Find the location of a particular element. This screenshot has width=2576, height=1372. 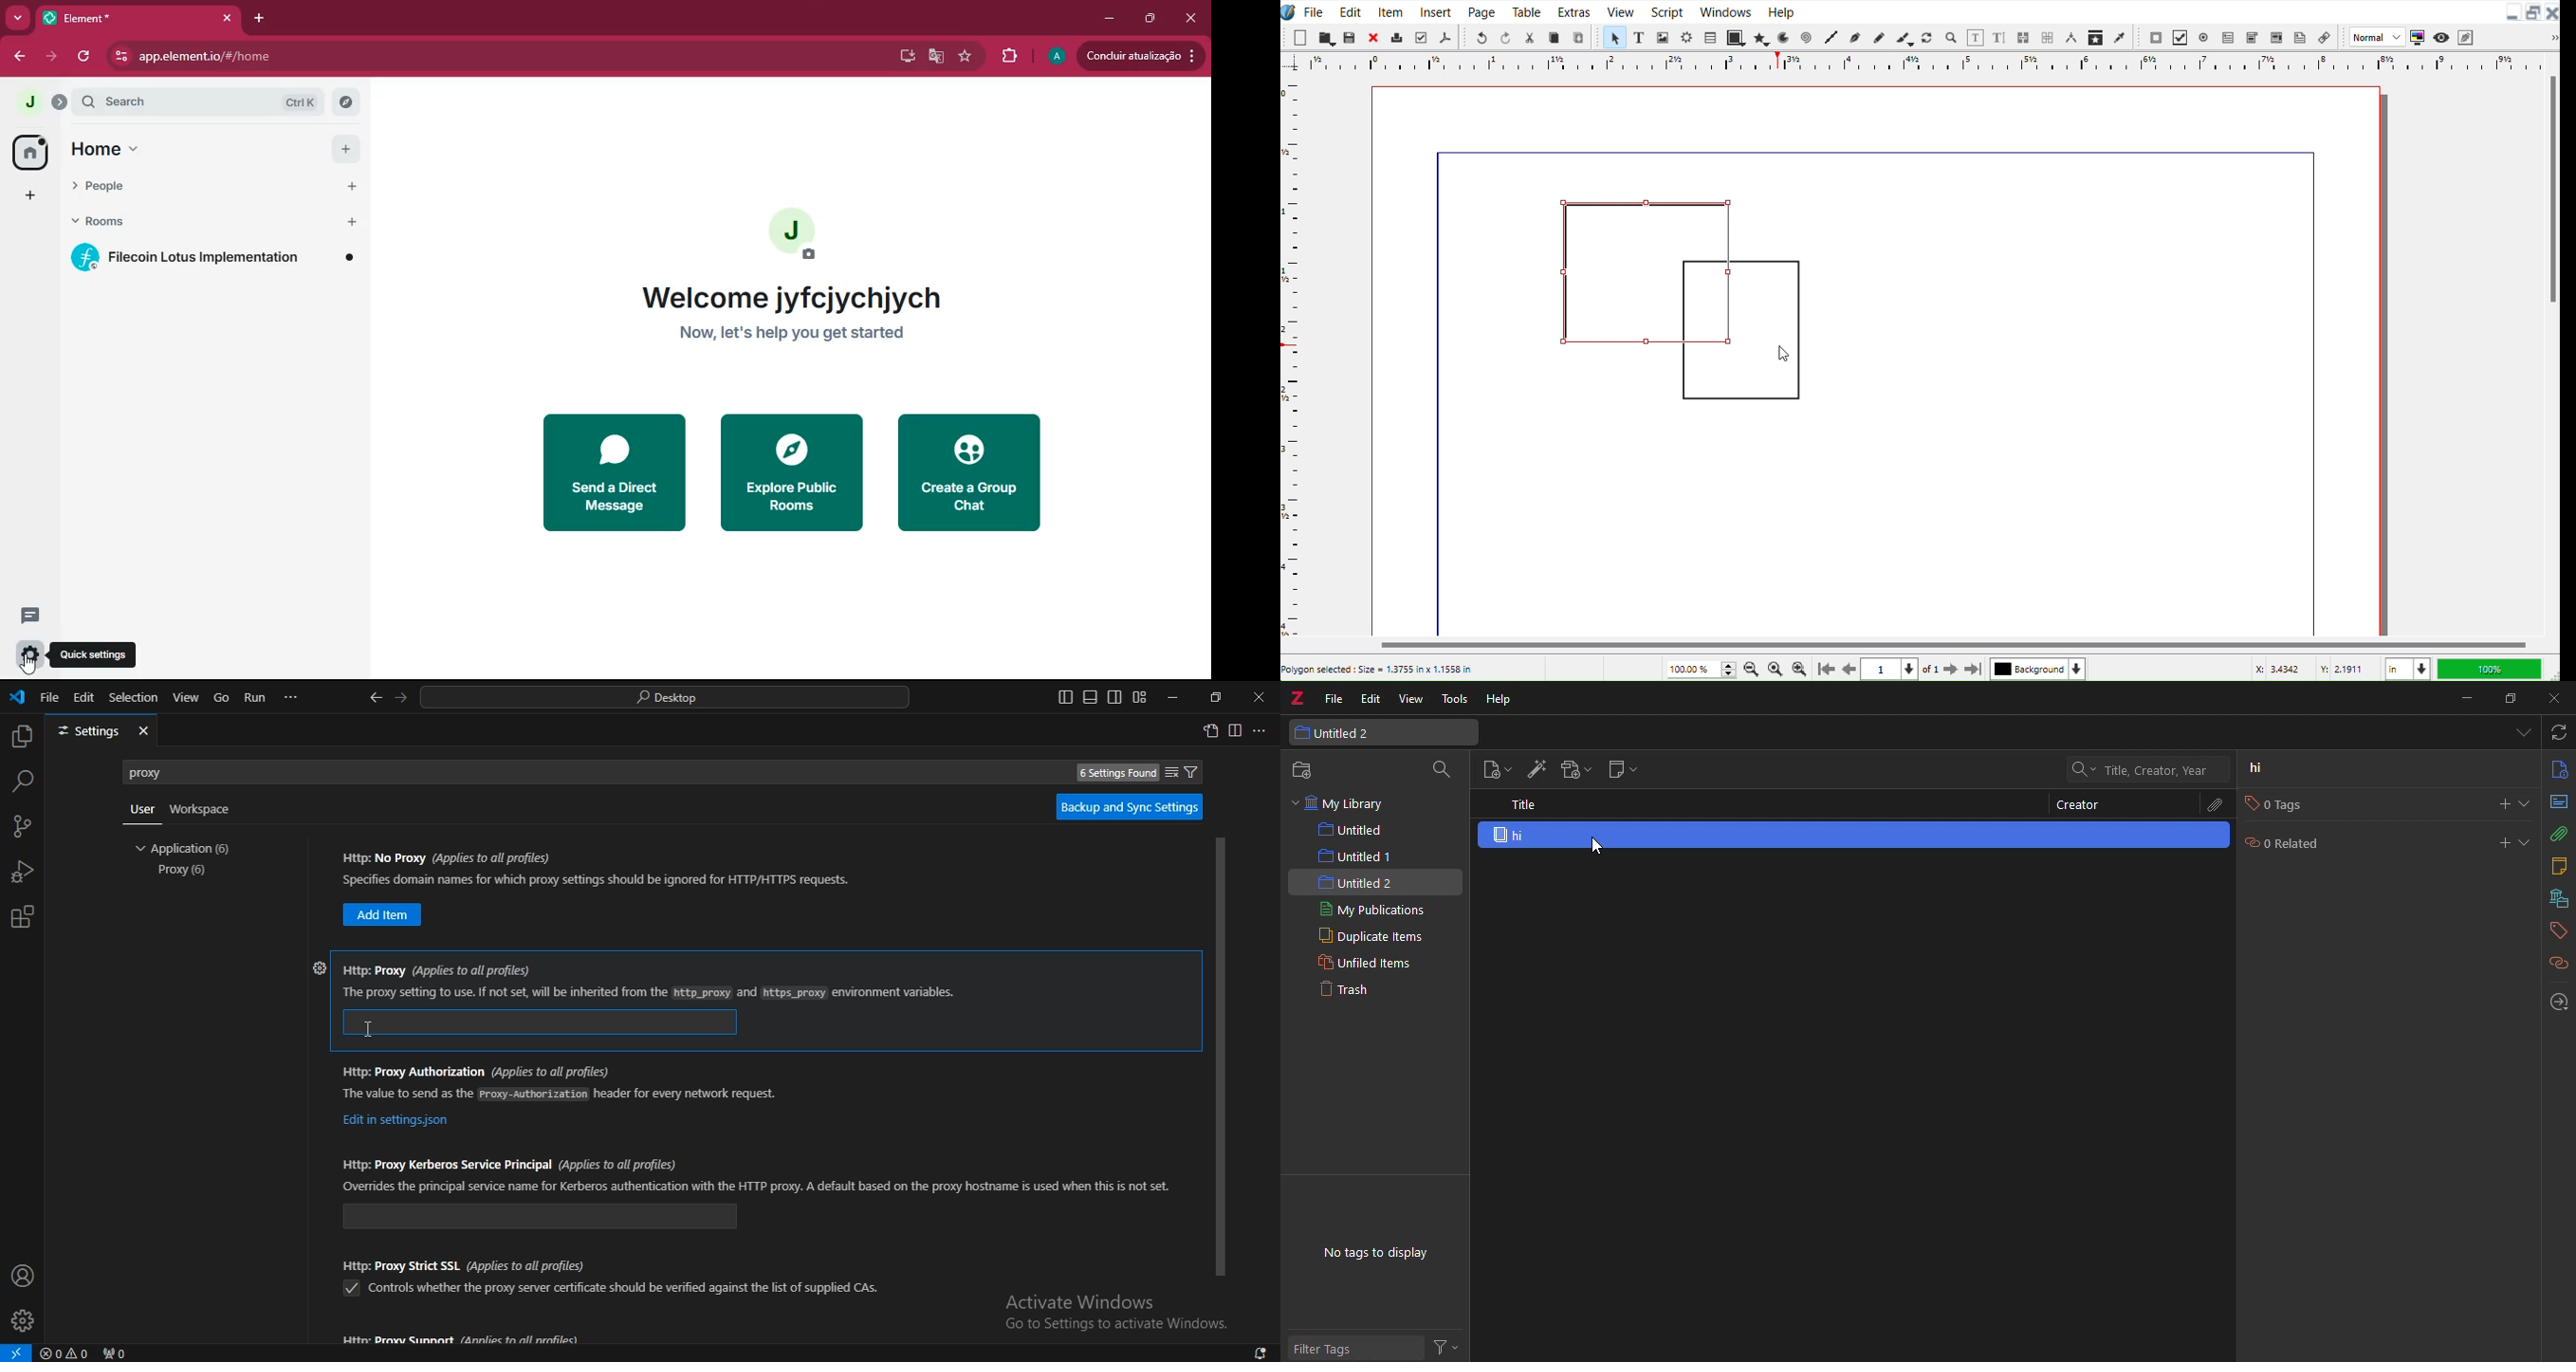

Cursor is located at coordinates (1782, 353).